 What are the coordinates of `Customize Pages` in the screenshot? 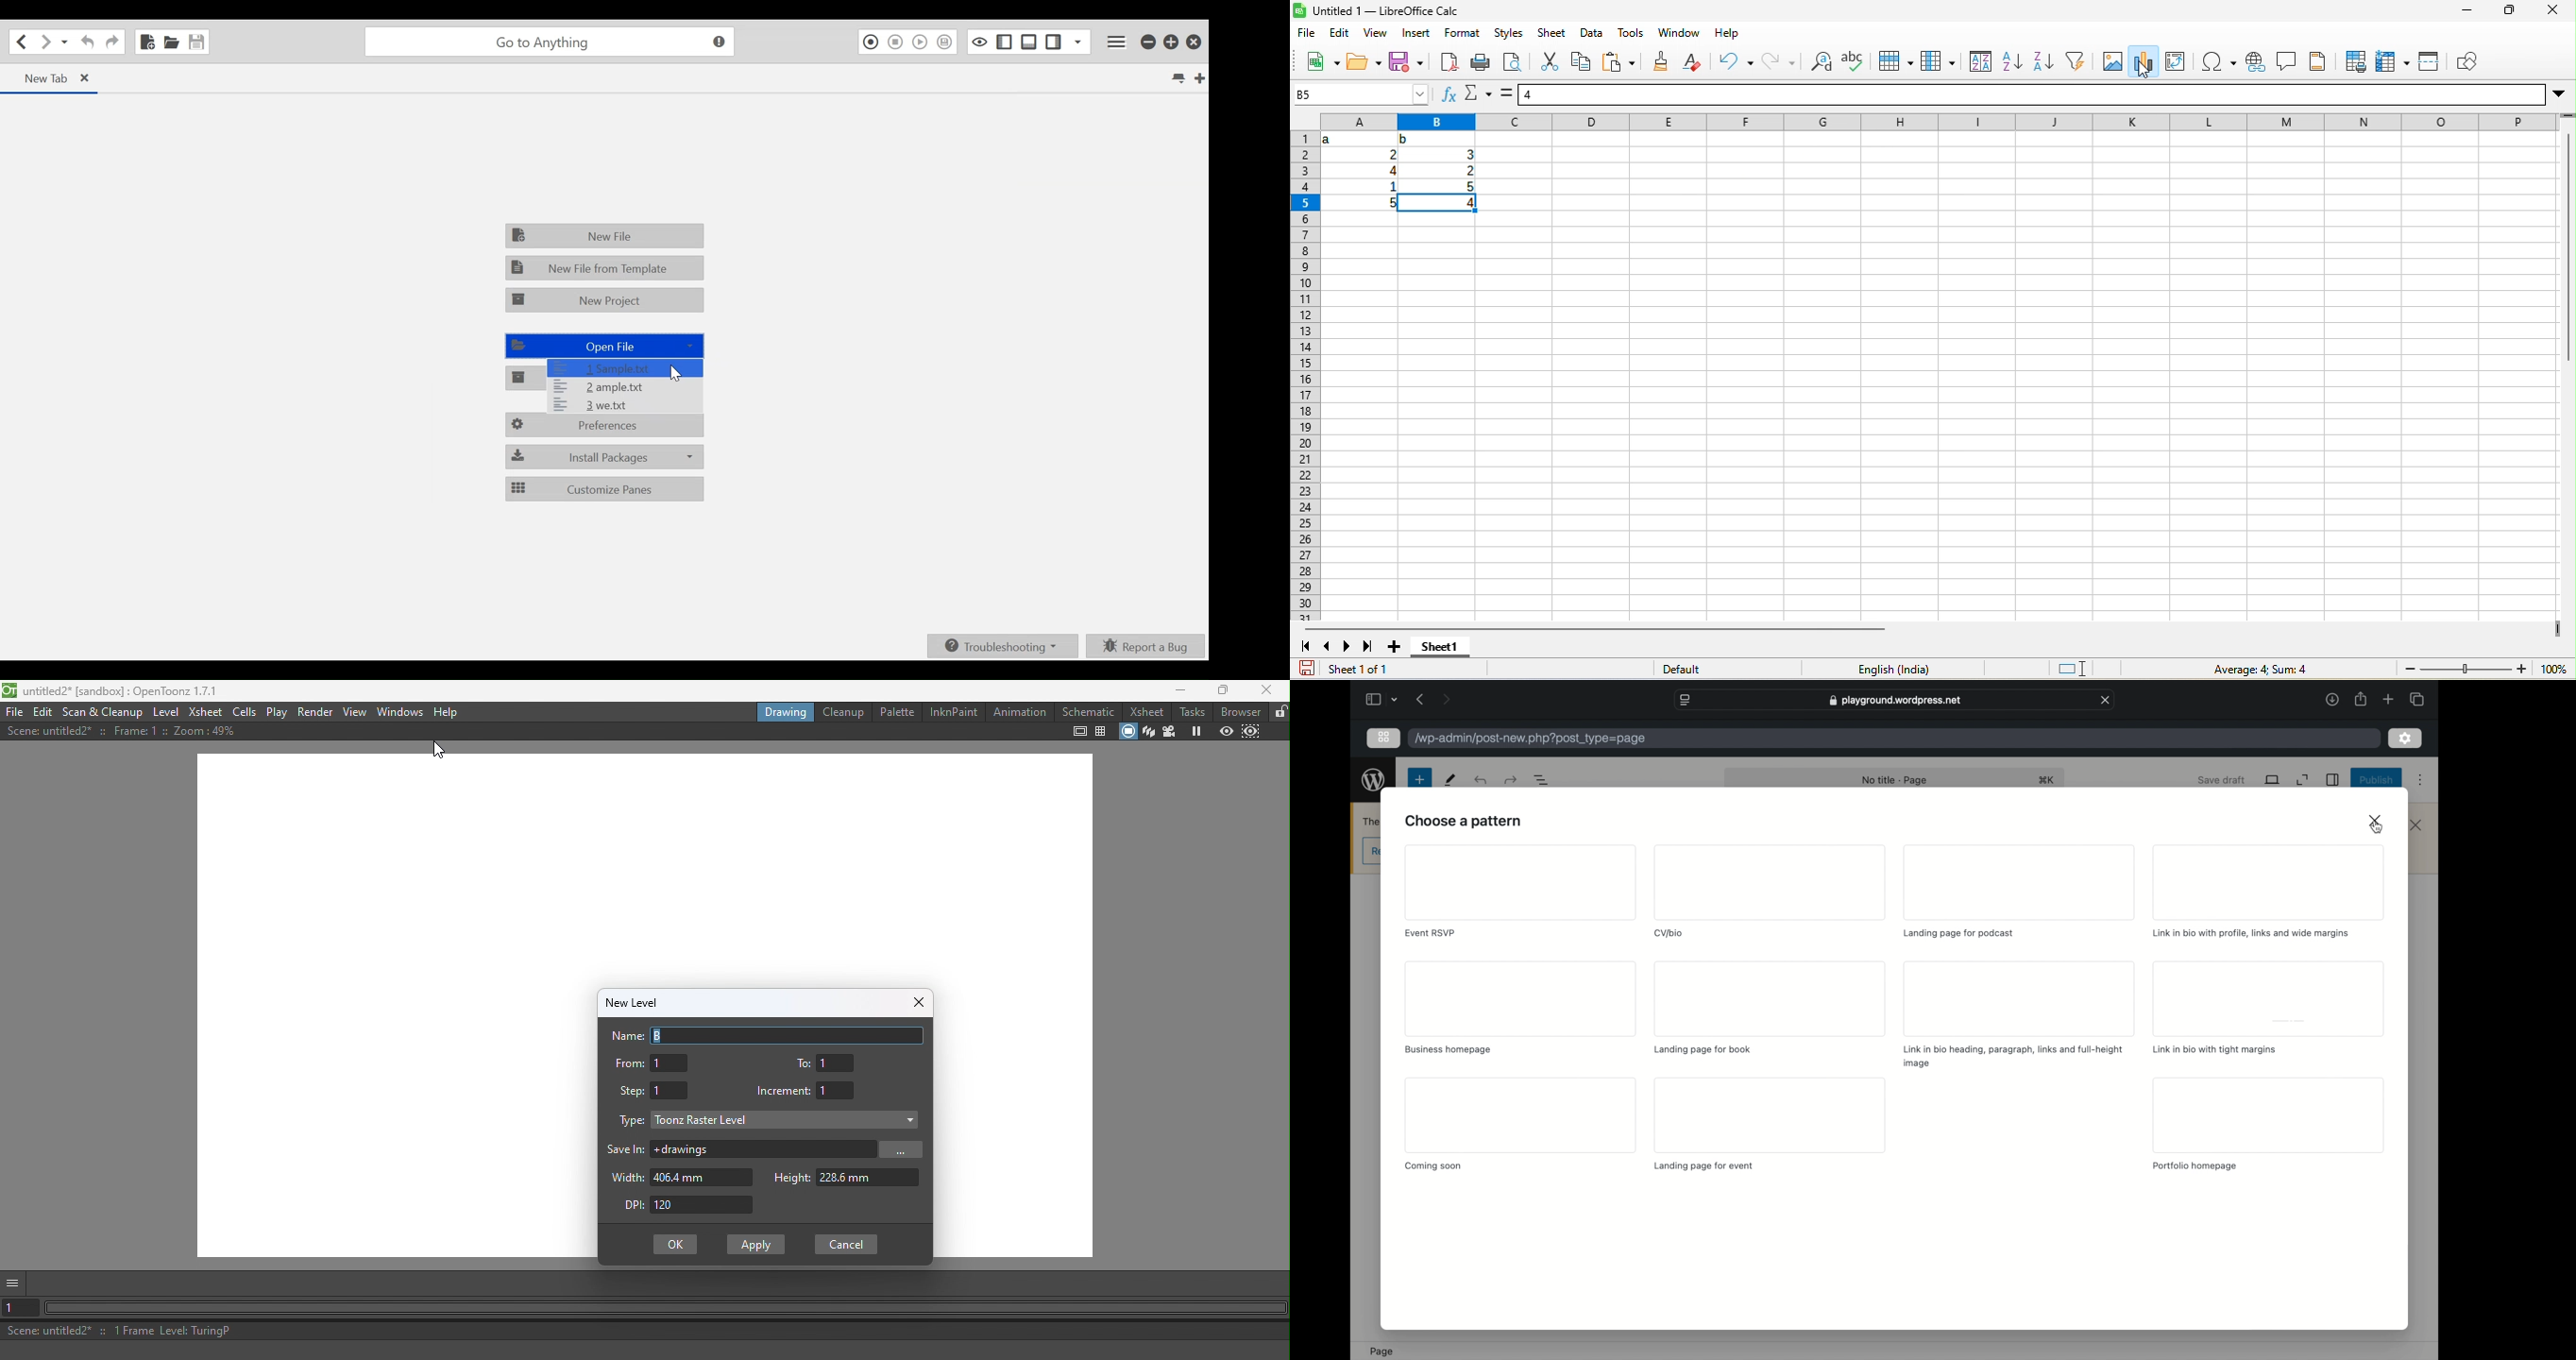 It's located at (603, 488).